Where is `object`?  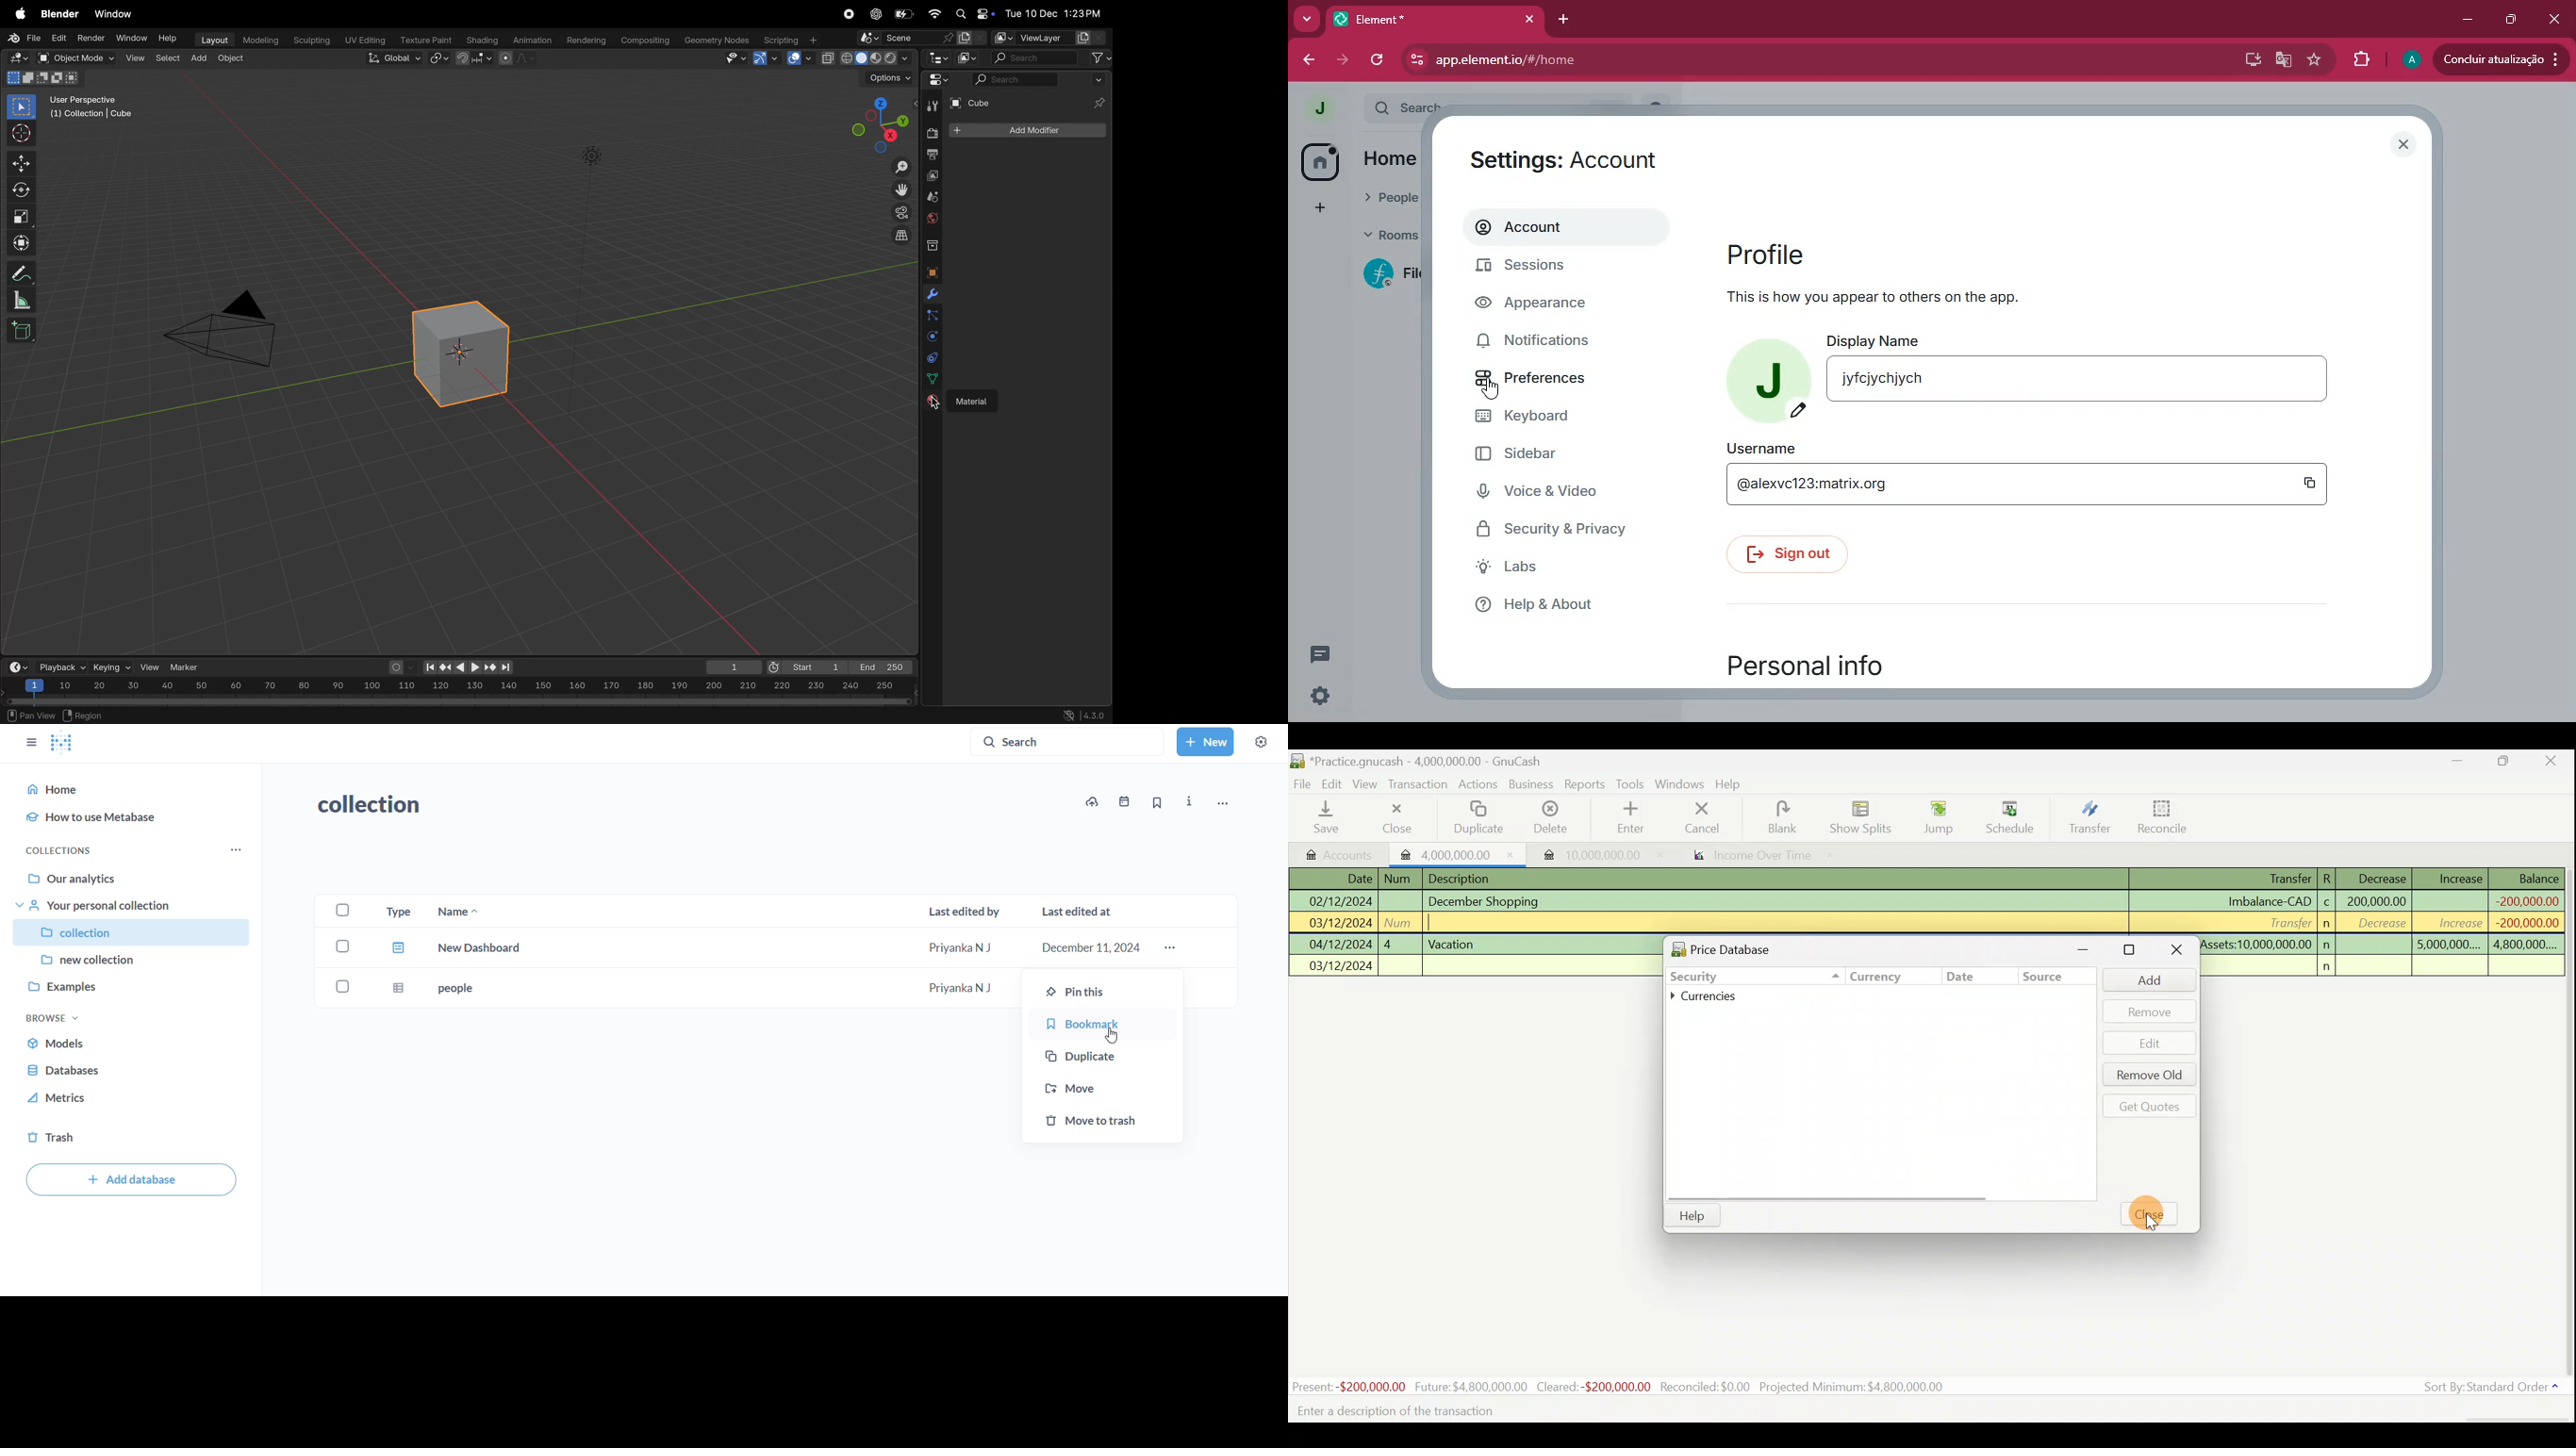
object is located at coordinates (931, 273).